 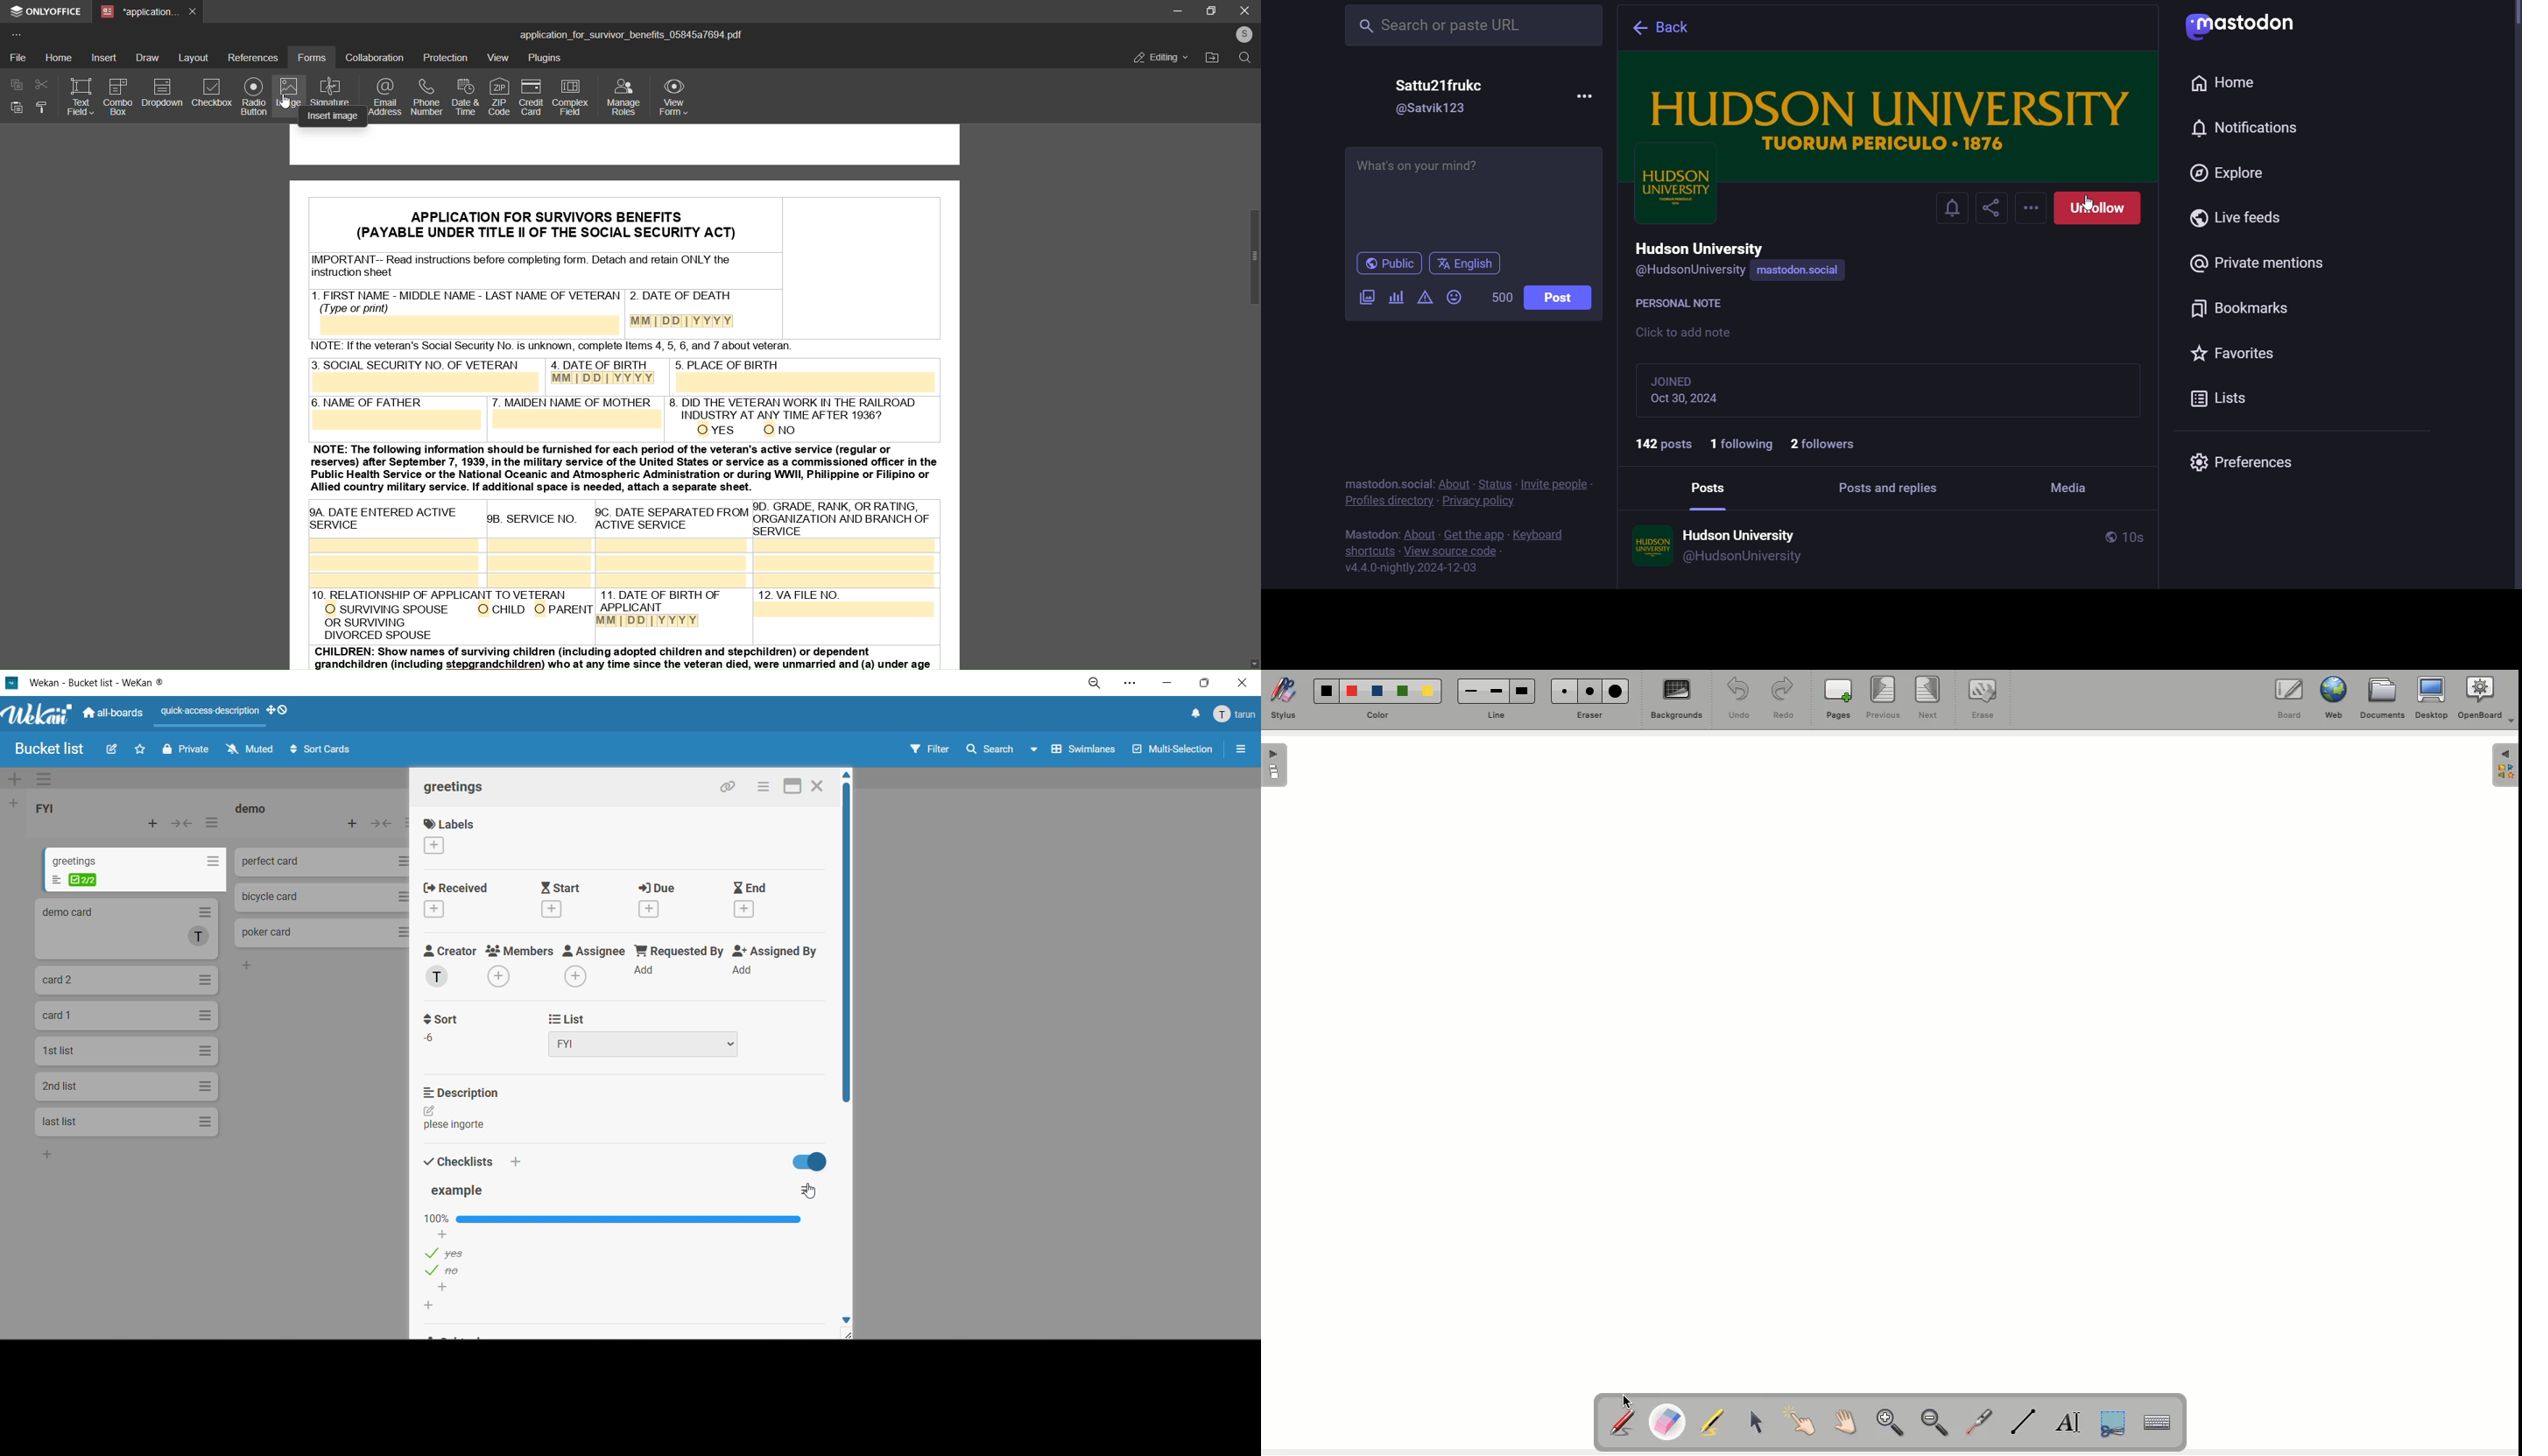 I want to click on lists, so click(x=2225, y=399).